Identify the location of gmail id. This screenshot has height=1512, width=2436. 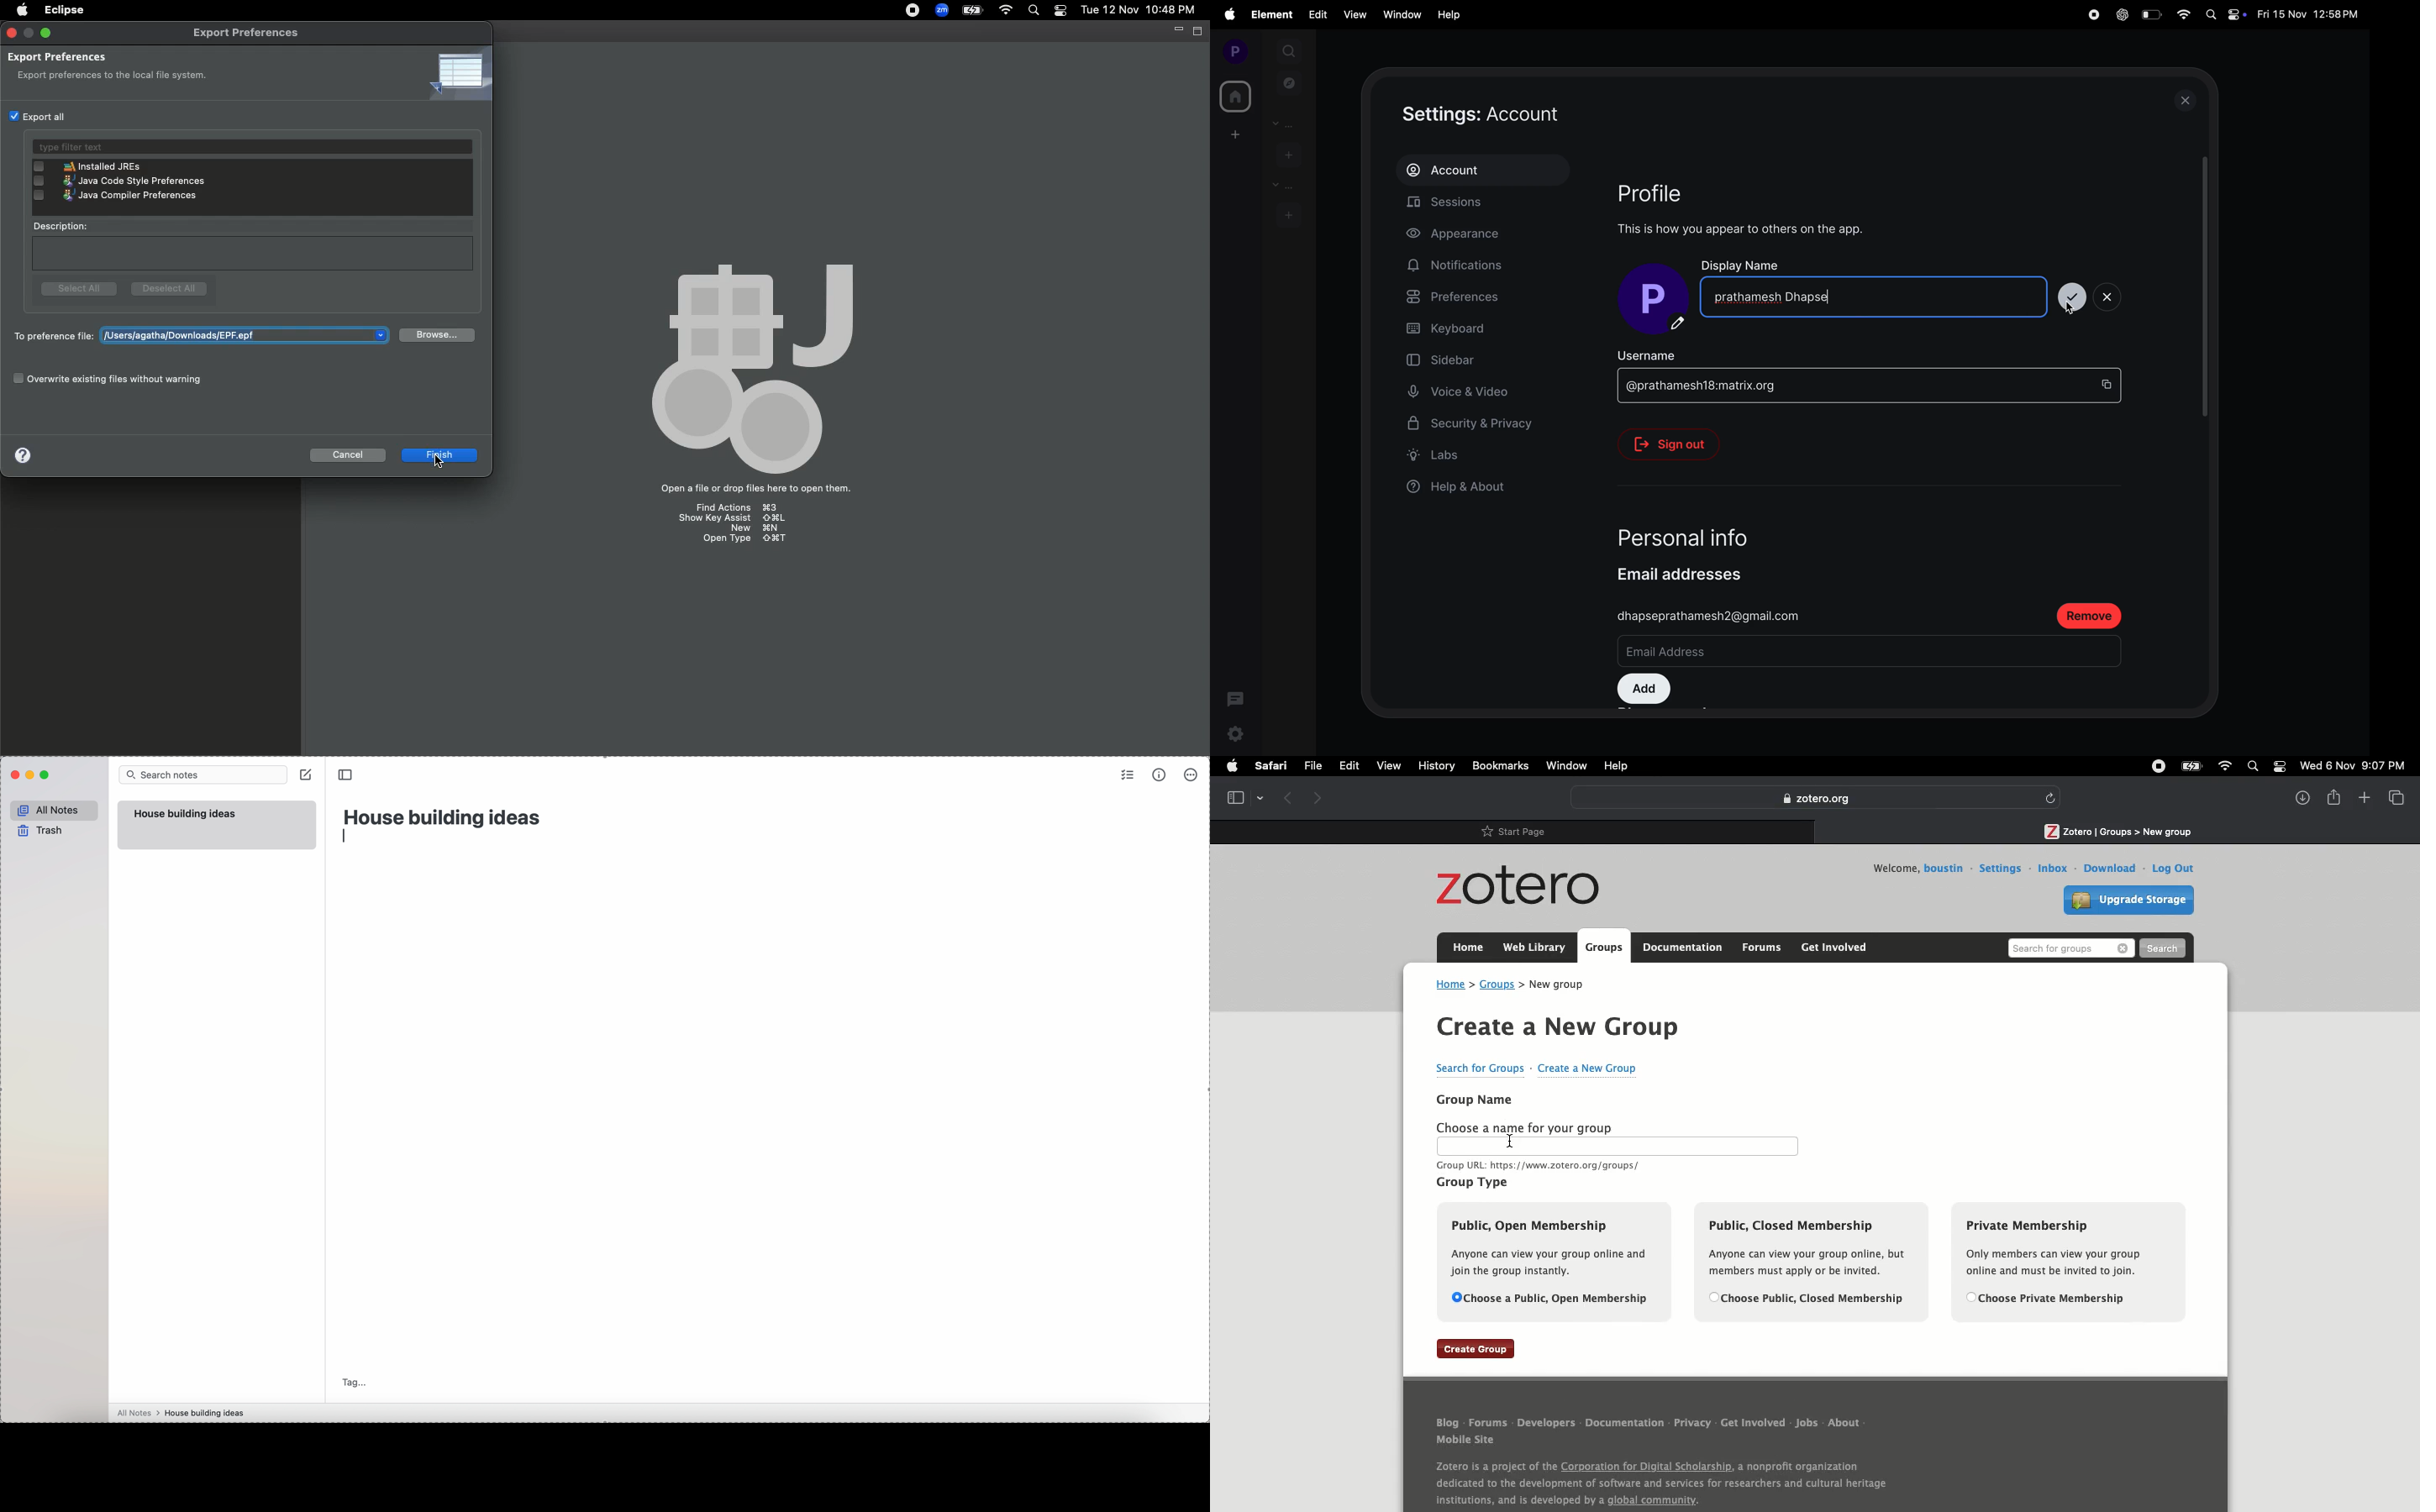
(1711, 616).